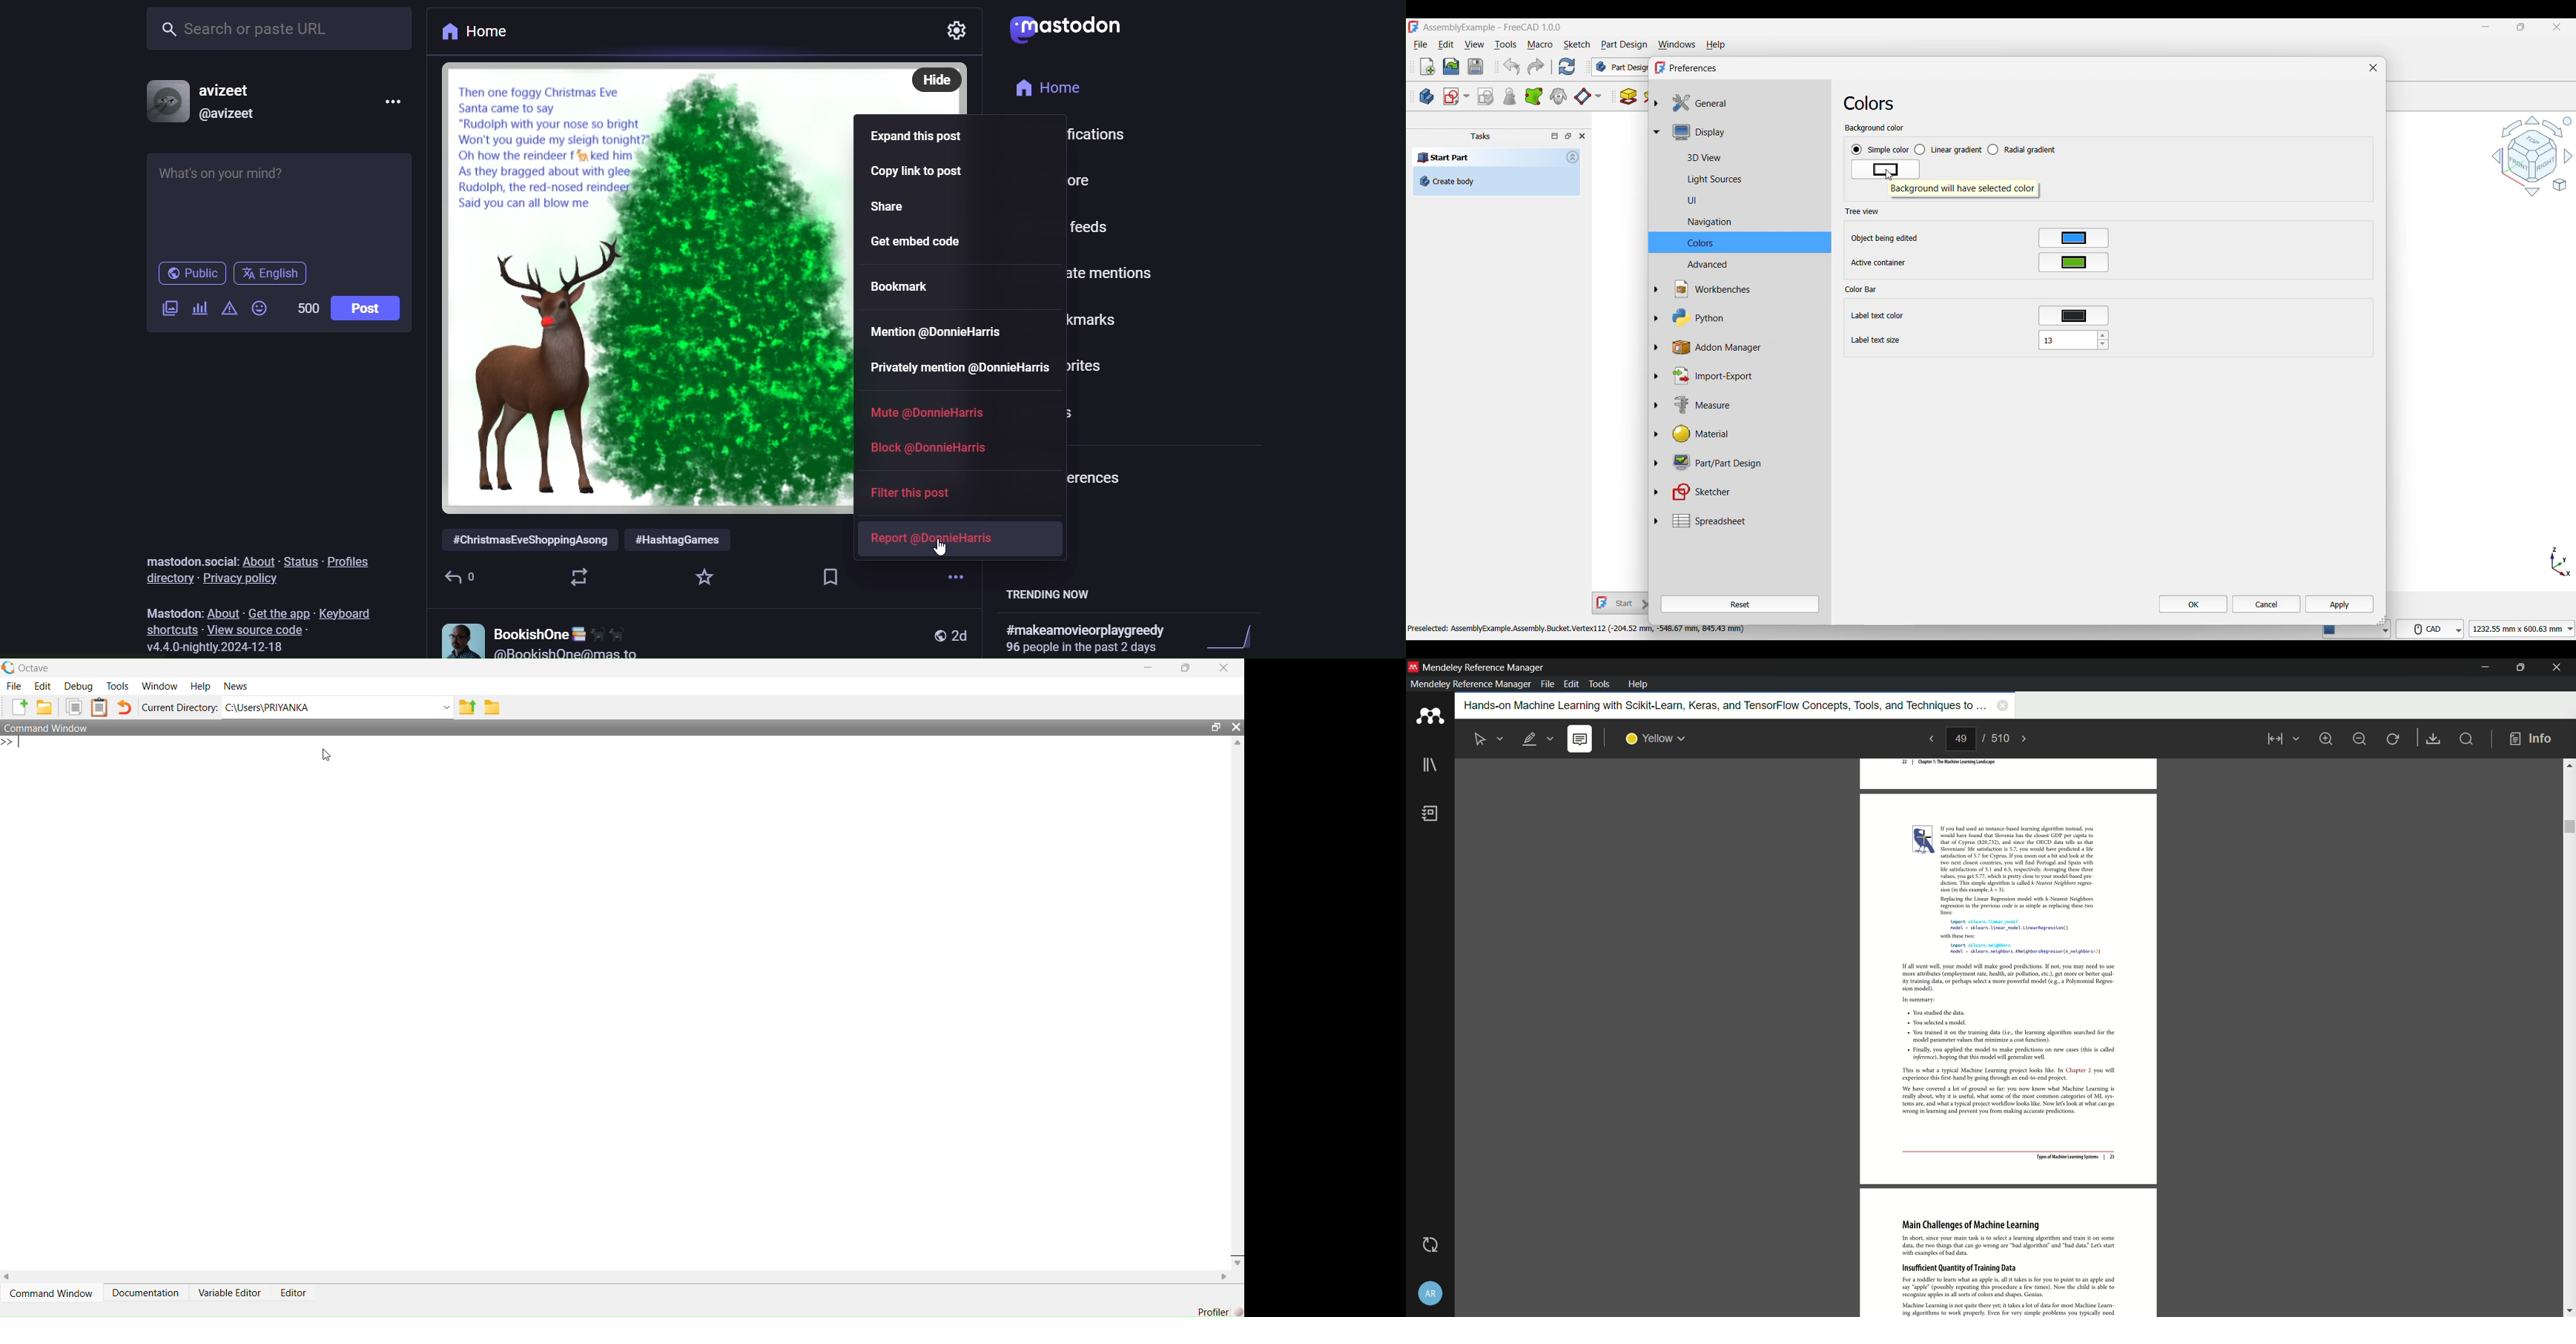  What do you see at coordinates (2558, 27) in the screenshot?
I see `Close interface` at bounding box center [2558, 27].